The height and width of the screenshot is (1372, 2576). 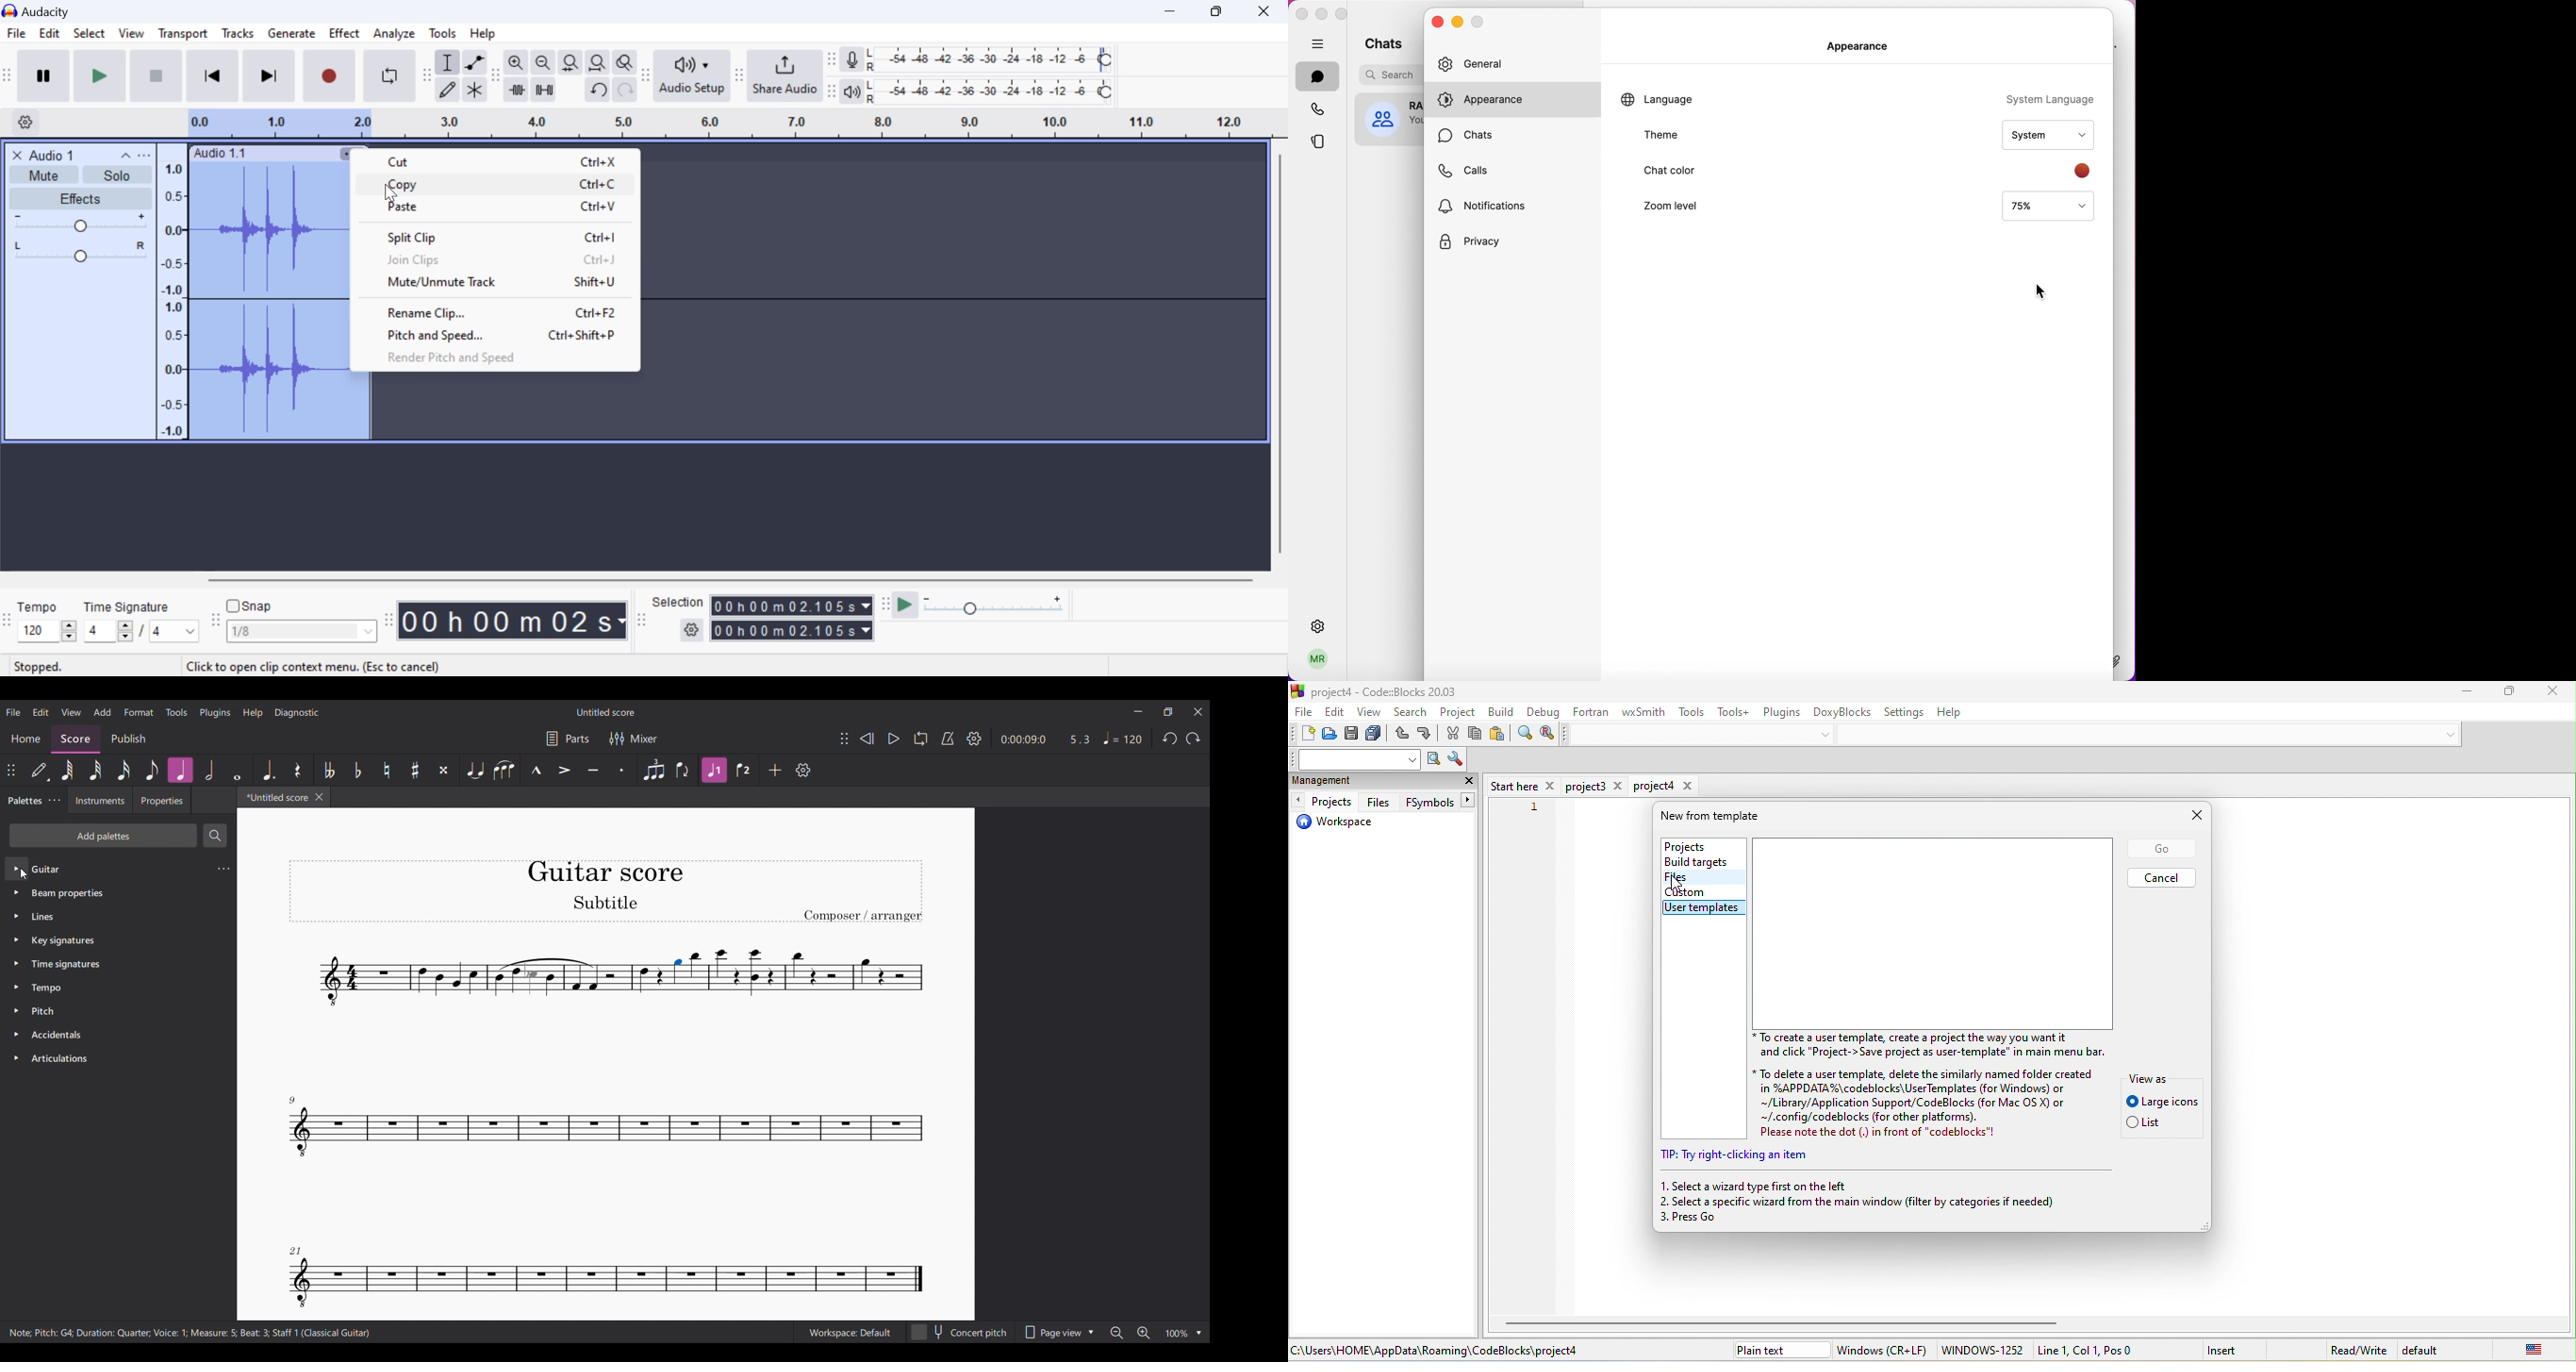 I want to click on playback meter, so click(x=853, y=91).